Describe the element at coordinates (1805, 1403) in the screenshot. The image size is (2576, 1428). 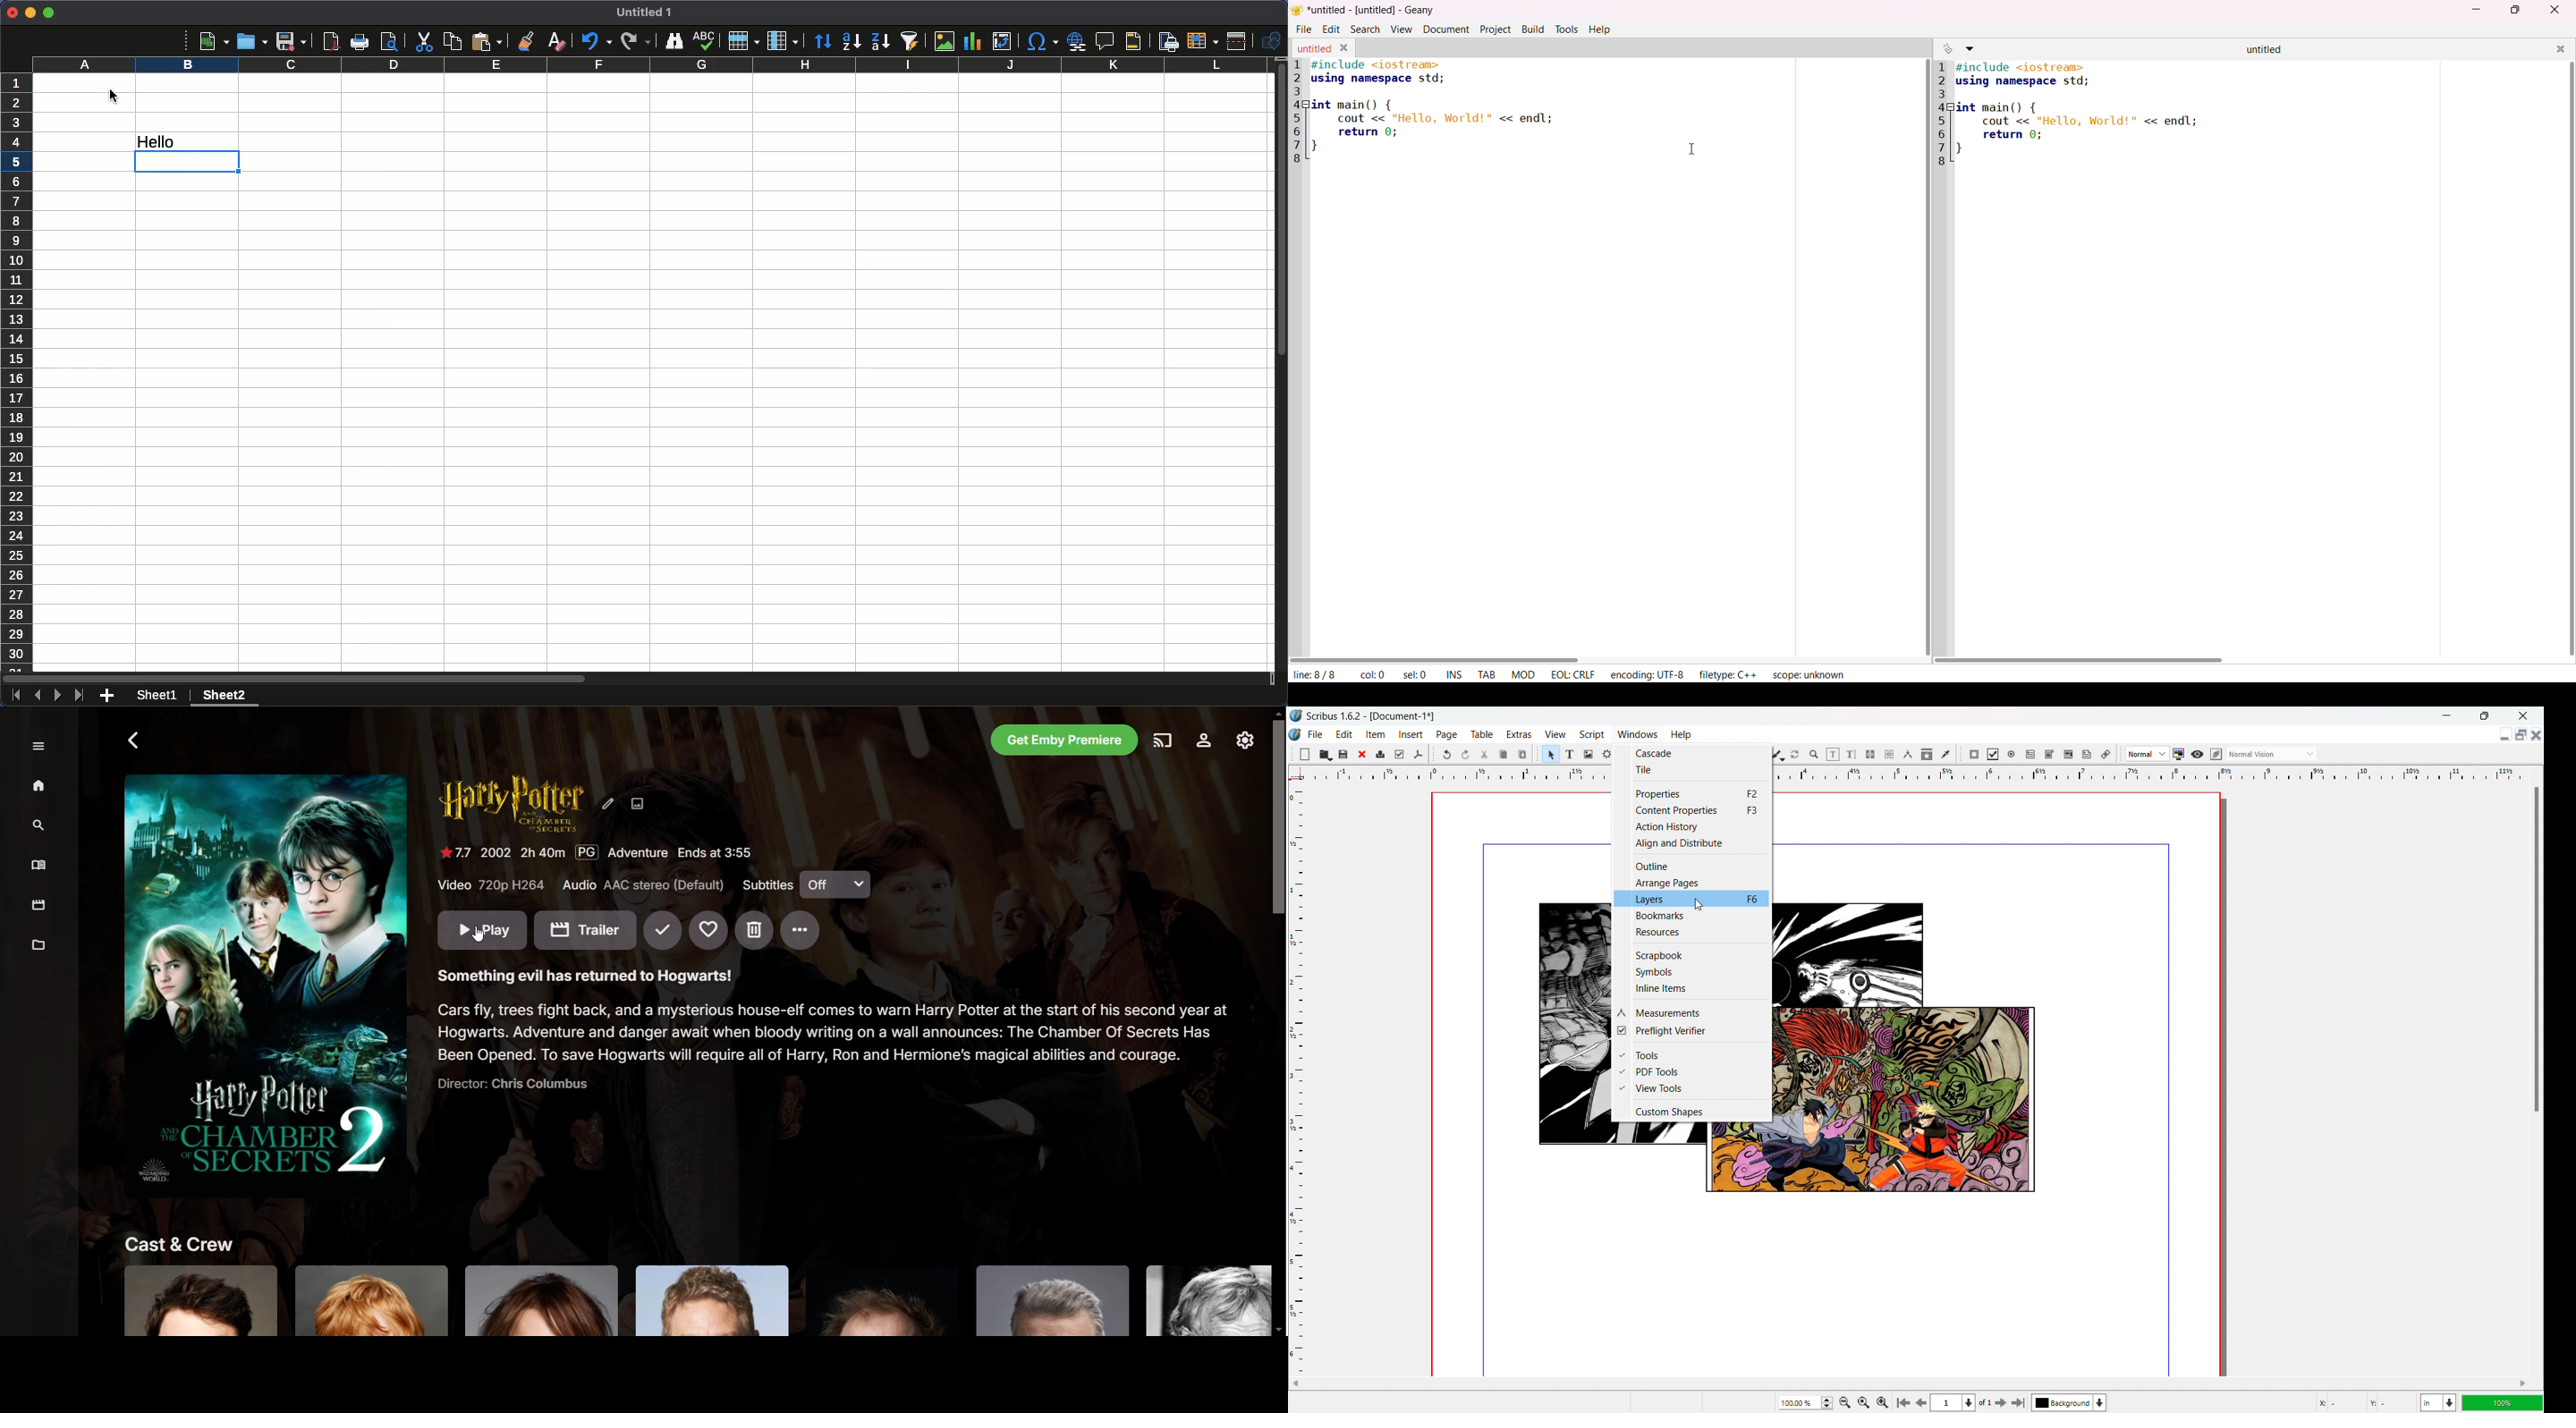
I see `current zoom level` at that location.